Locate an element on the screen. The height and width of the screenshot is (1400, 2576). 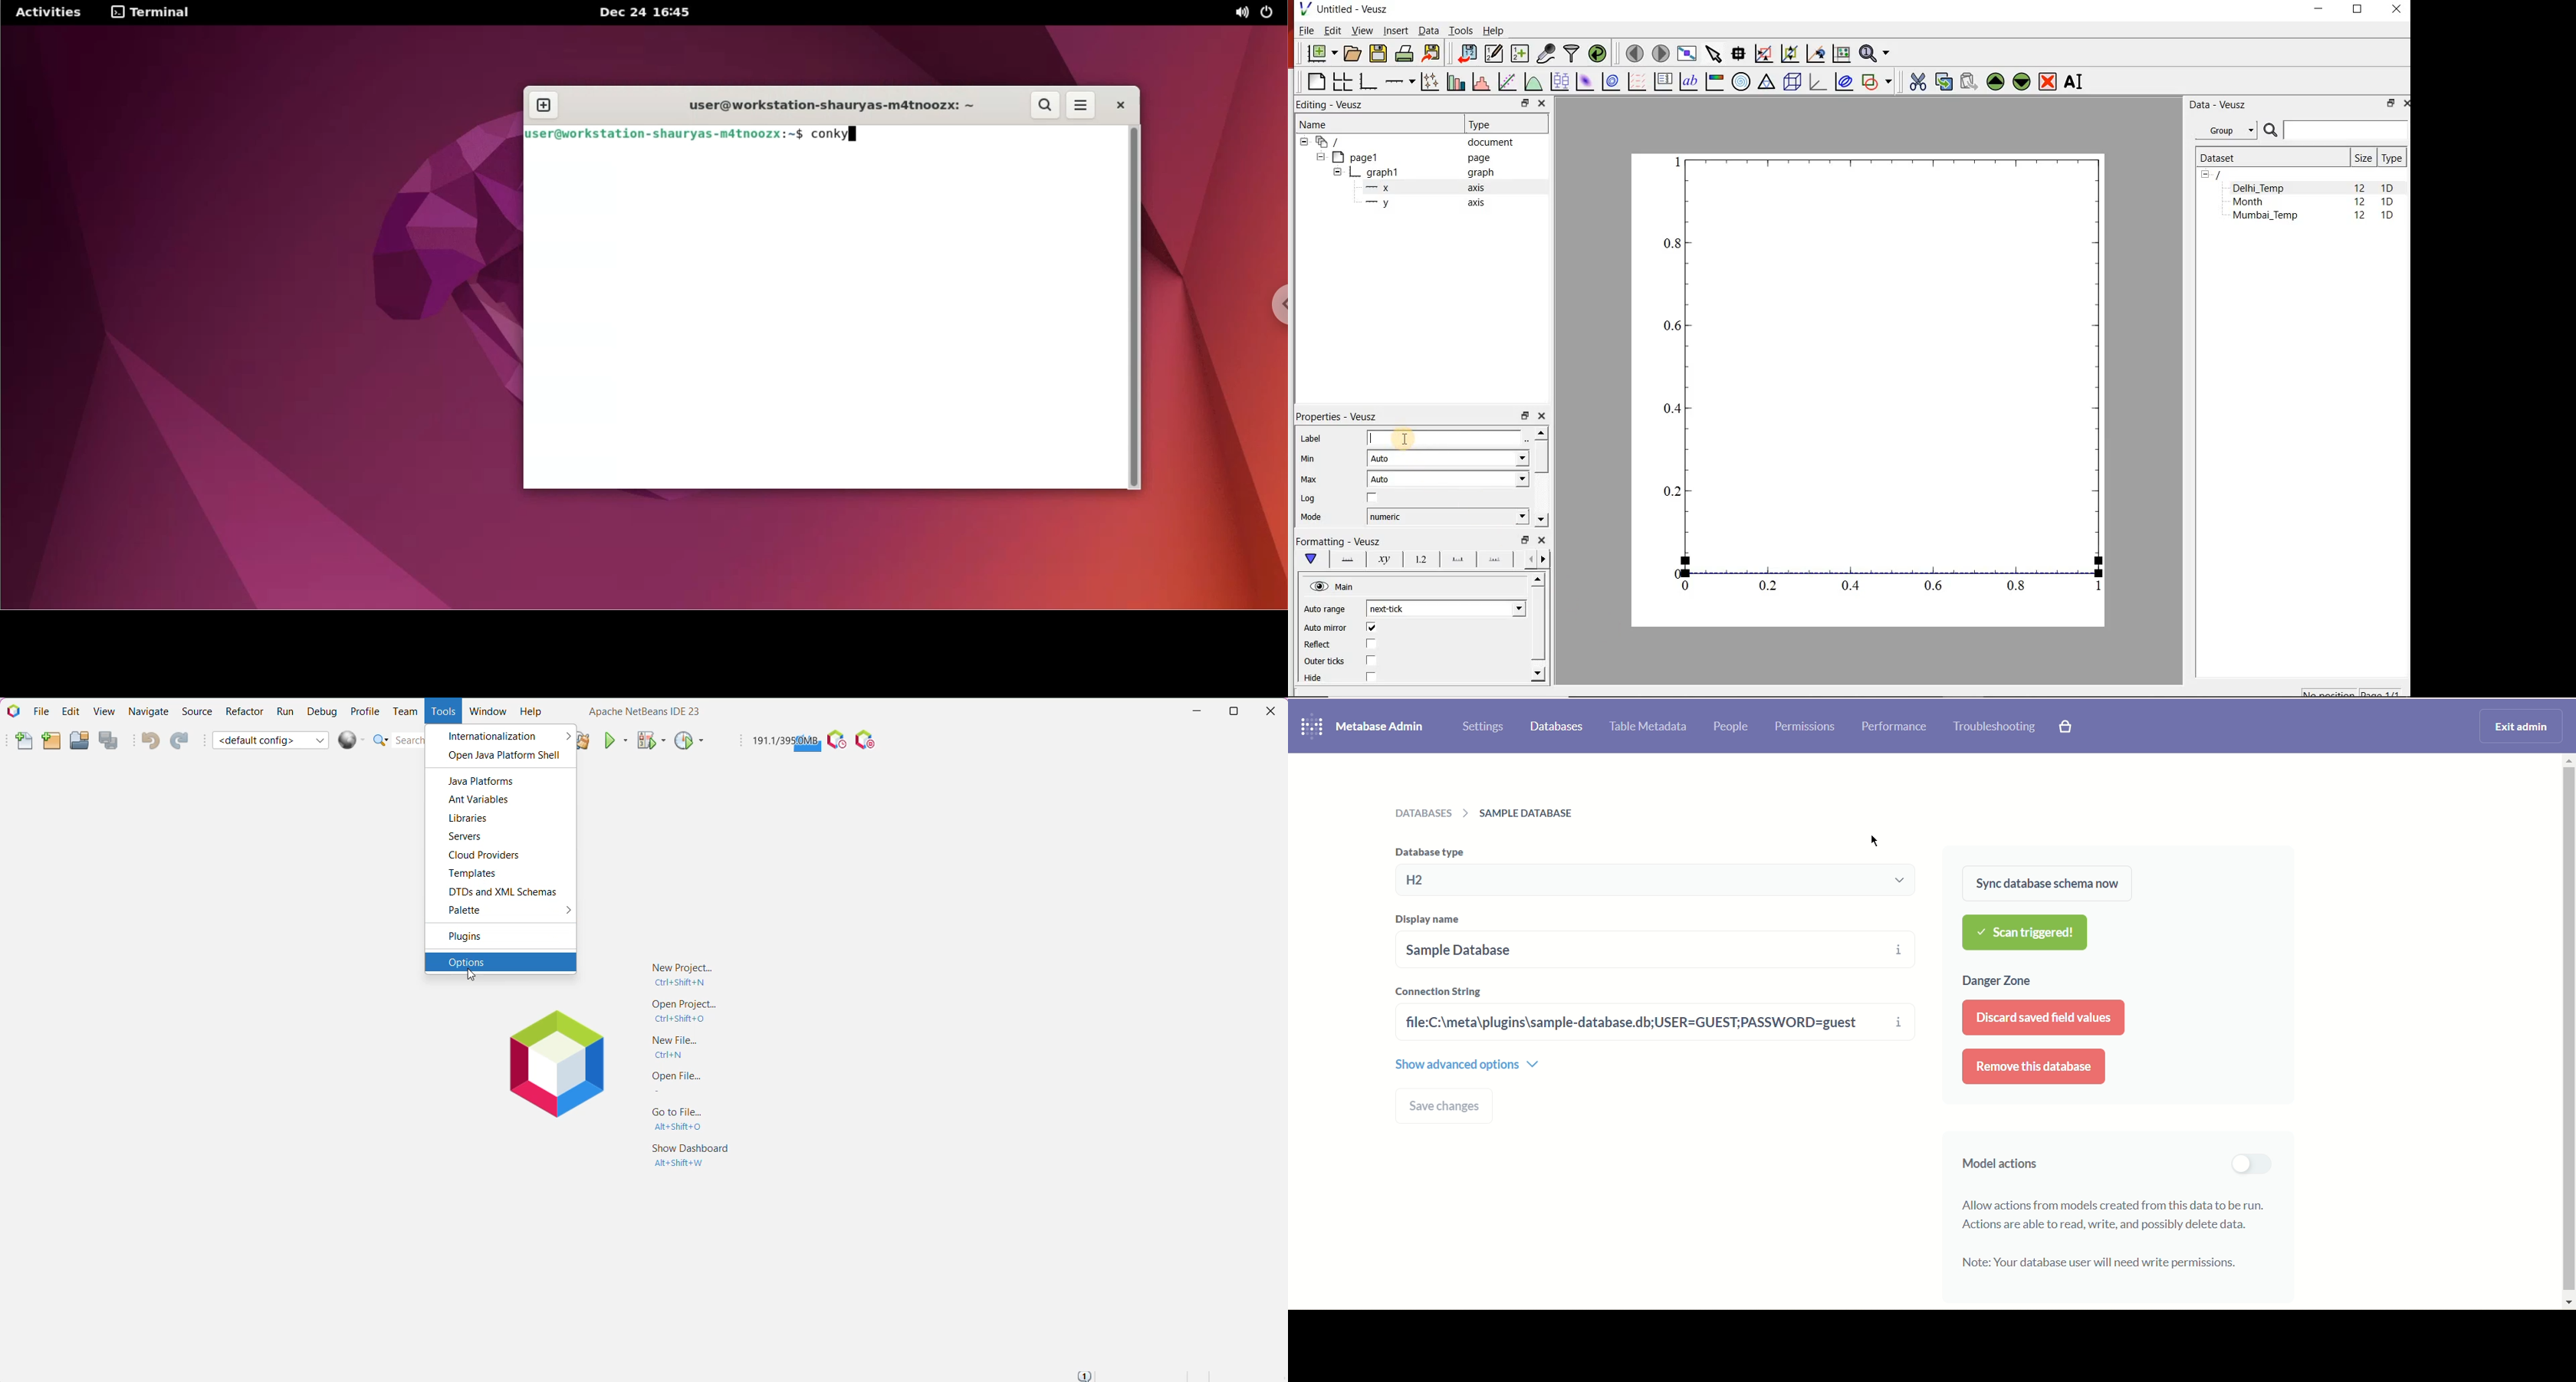
reload linked datasets is located at coordinates (1597, 52).